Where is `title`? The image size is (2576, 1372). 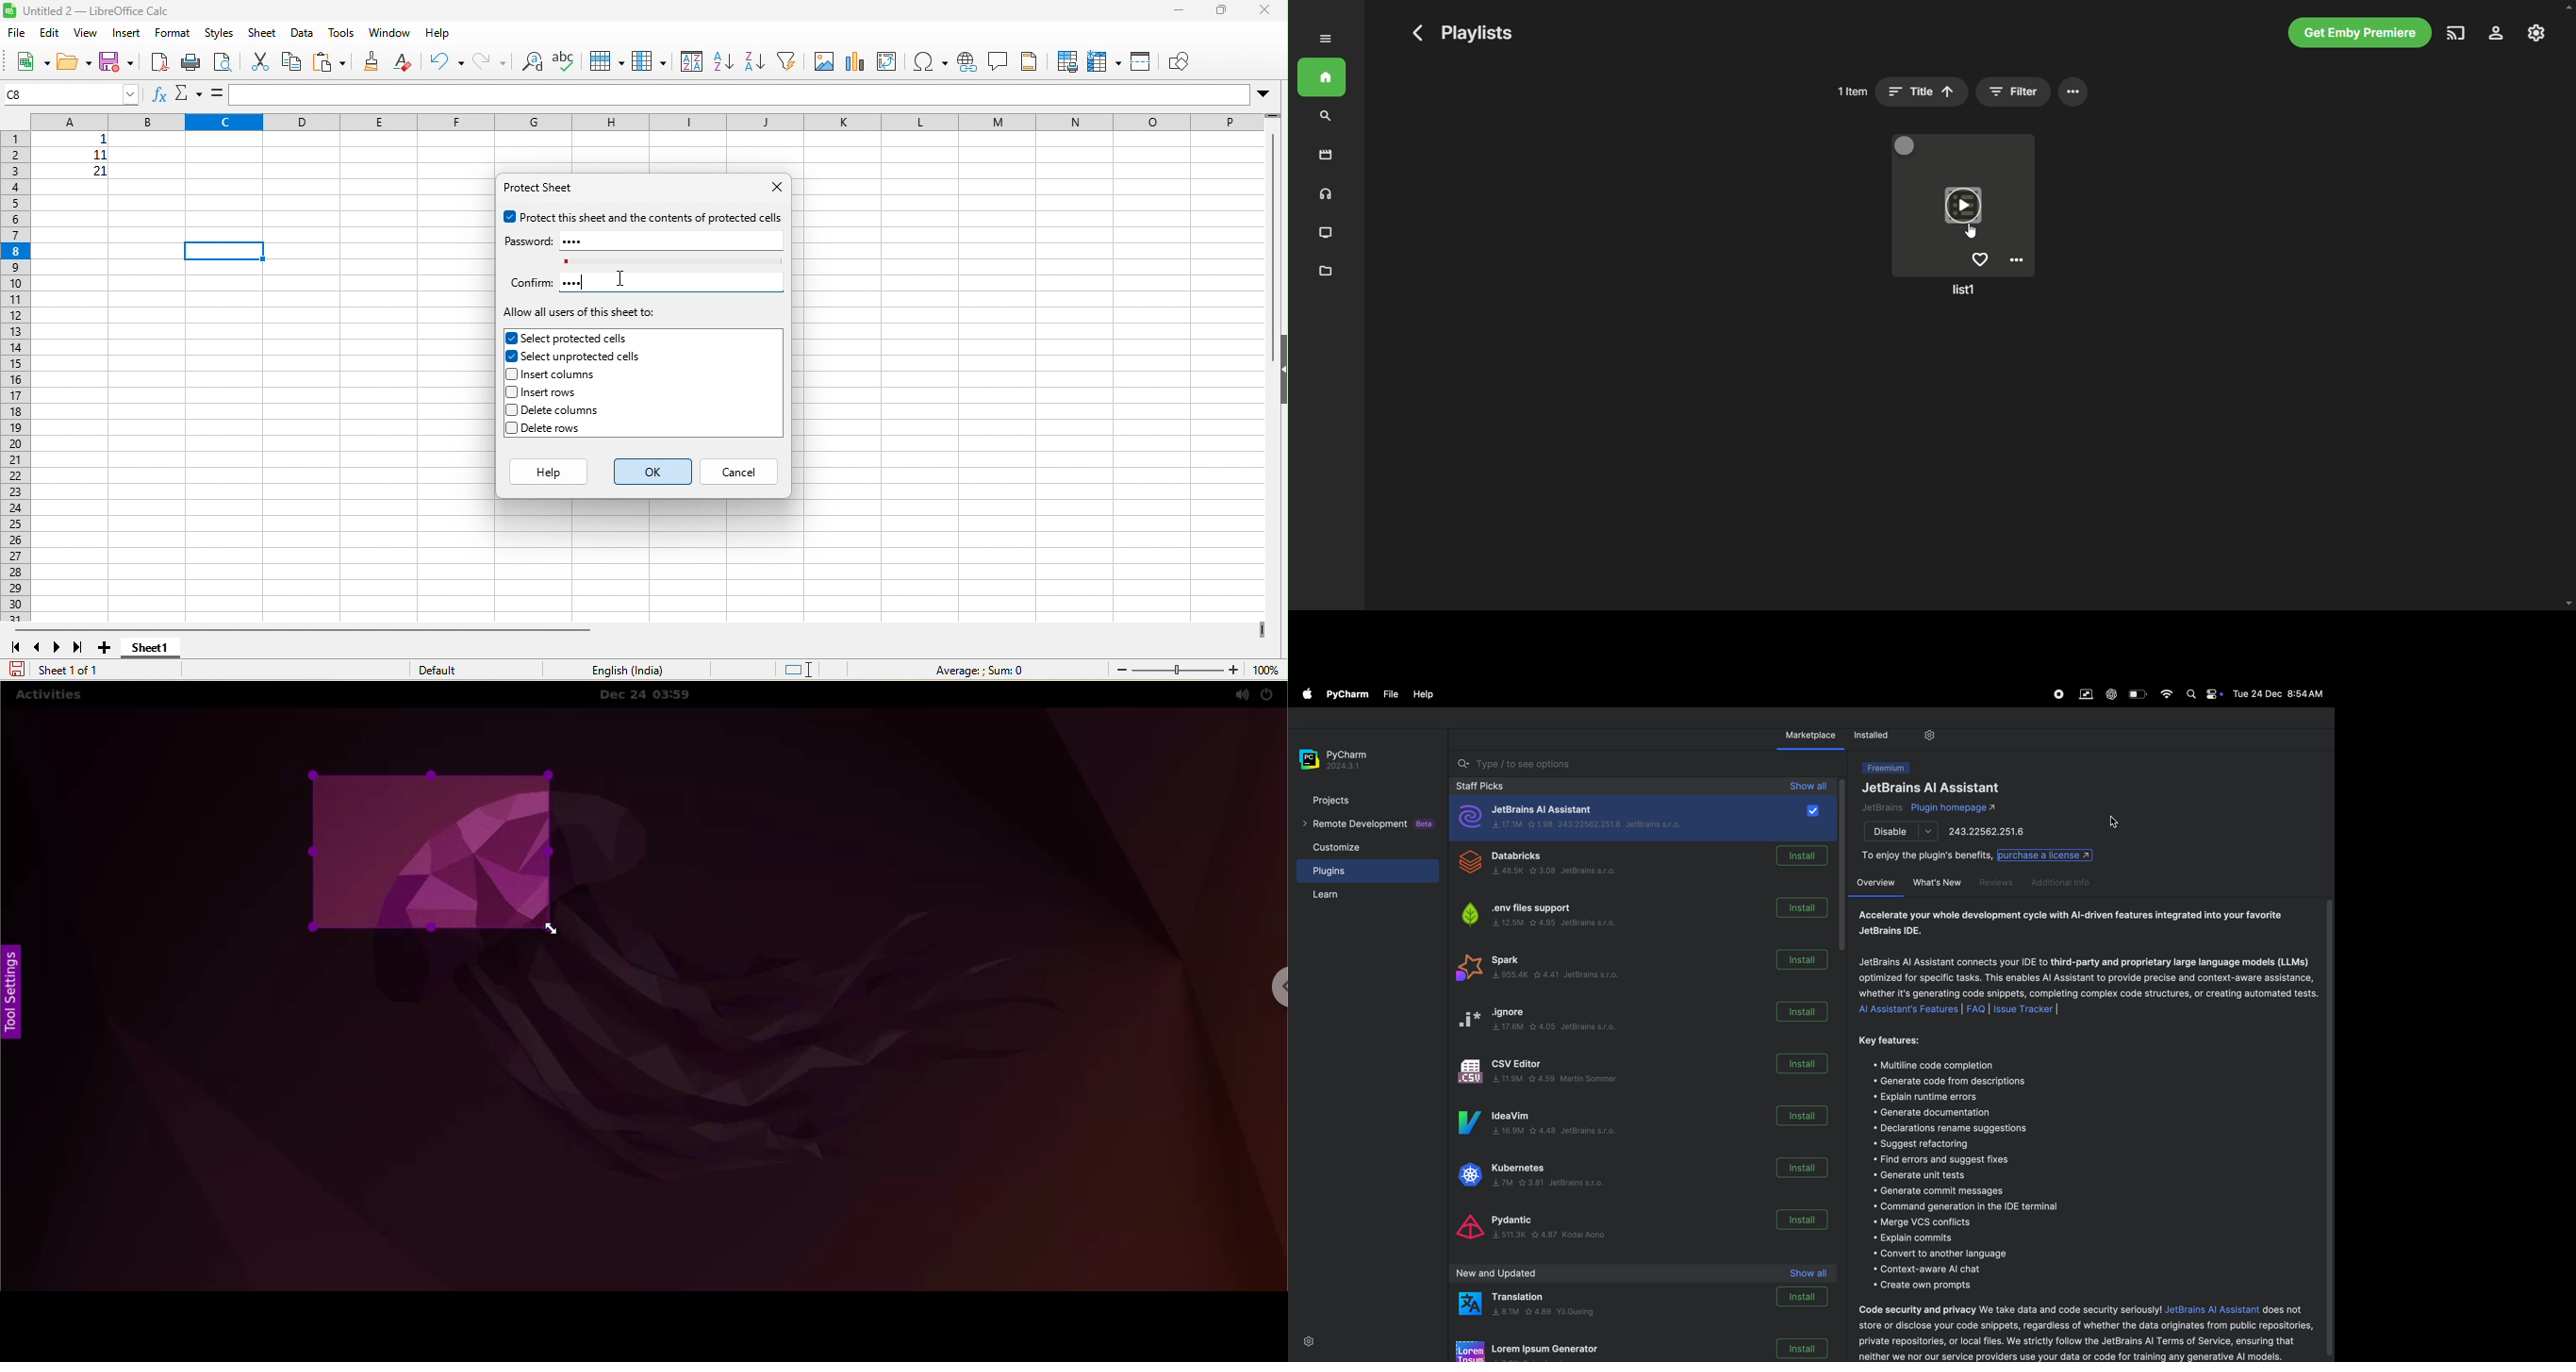 title is located at coordinates (90, 11).